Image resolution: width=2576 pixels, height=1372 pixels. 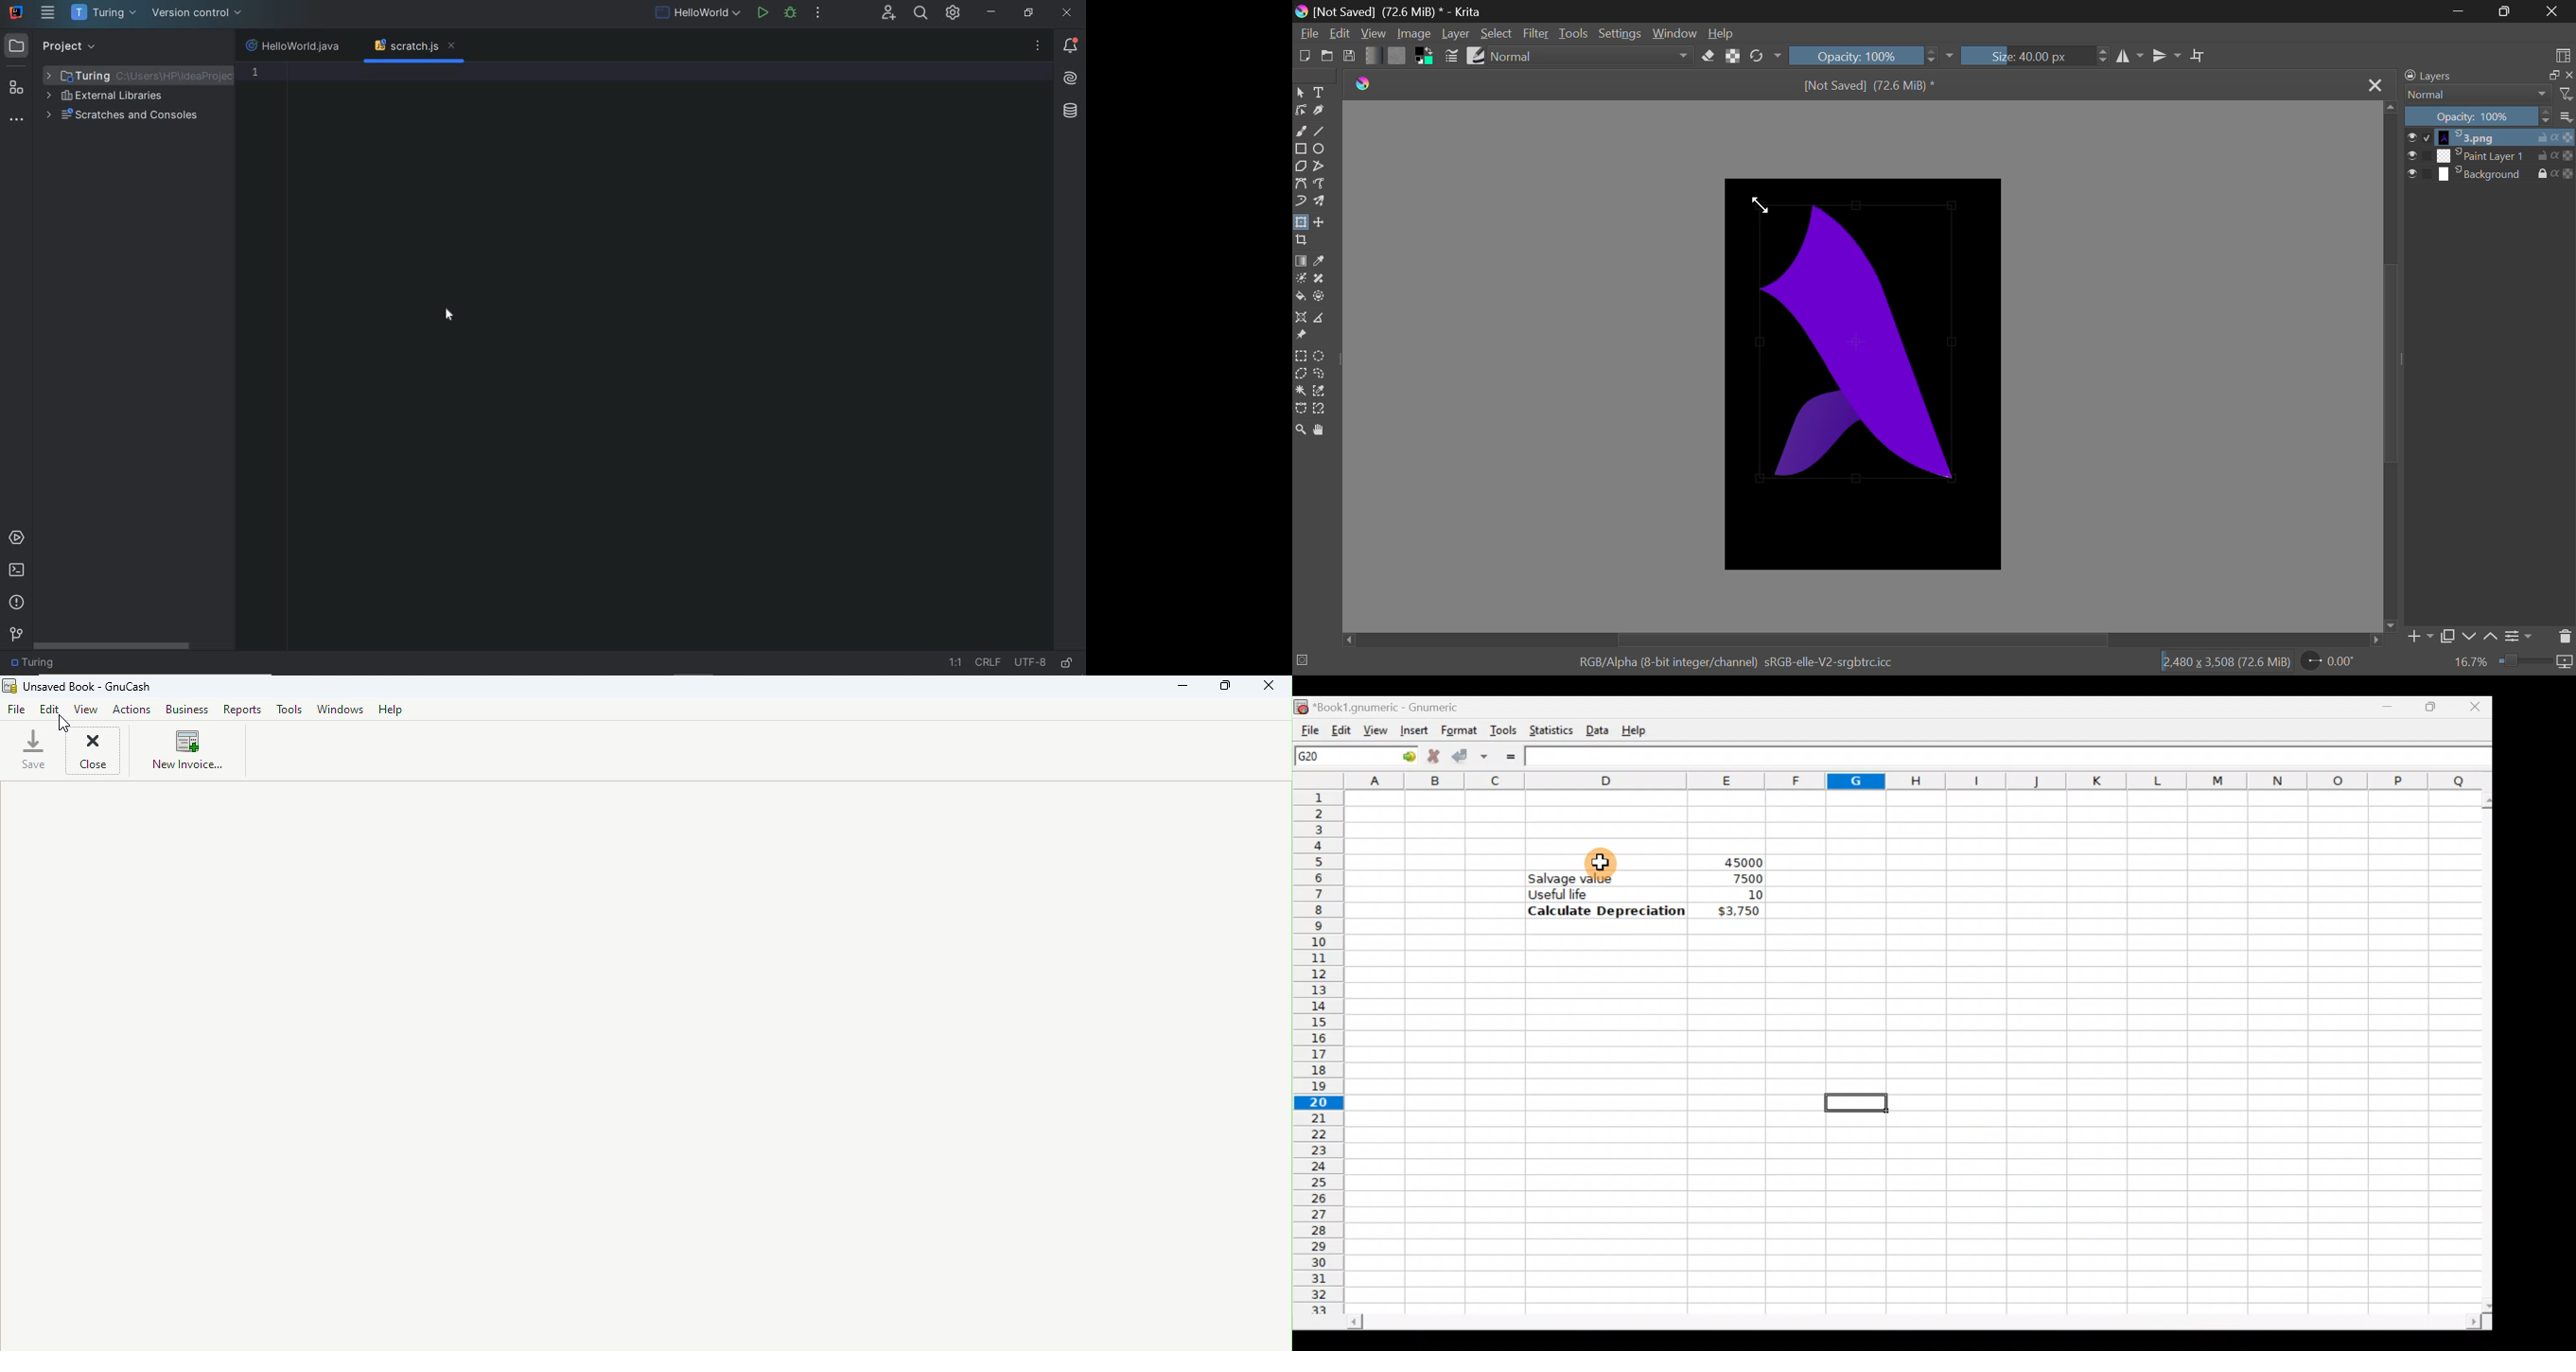 What do you see at coordinates (1340, 729) in the screenshot?
I see `Edit` at bounding box center [1340, 729].